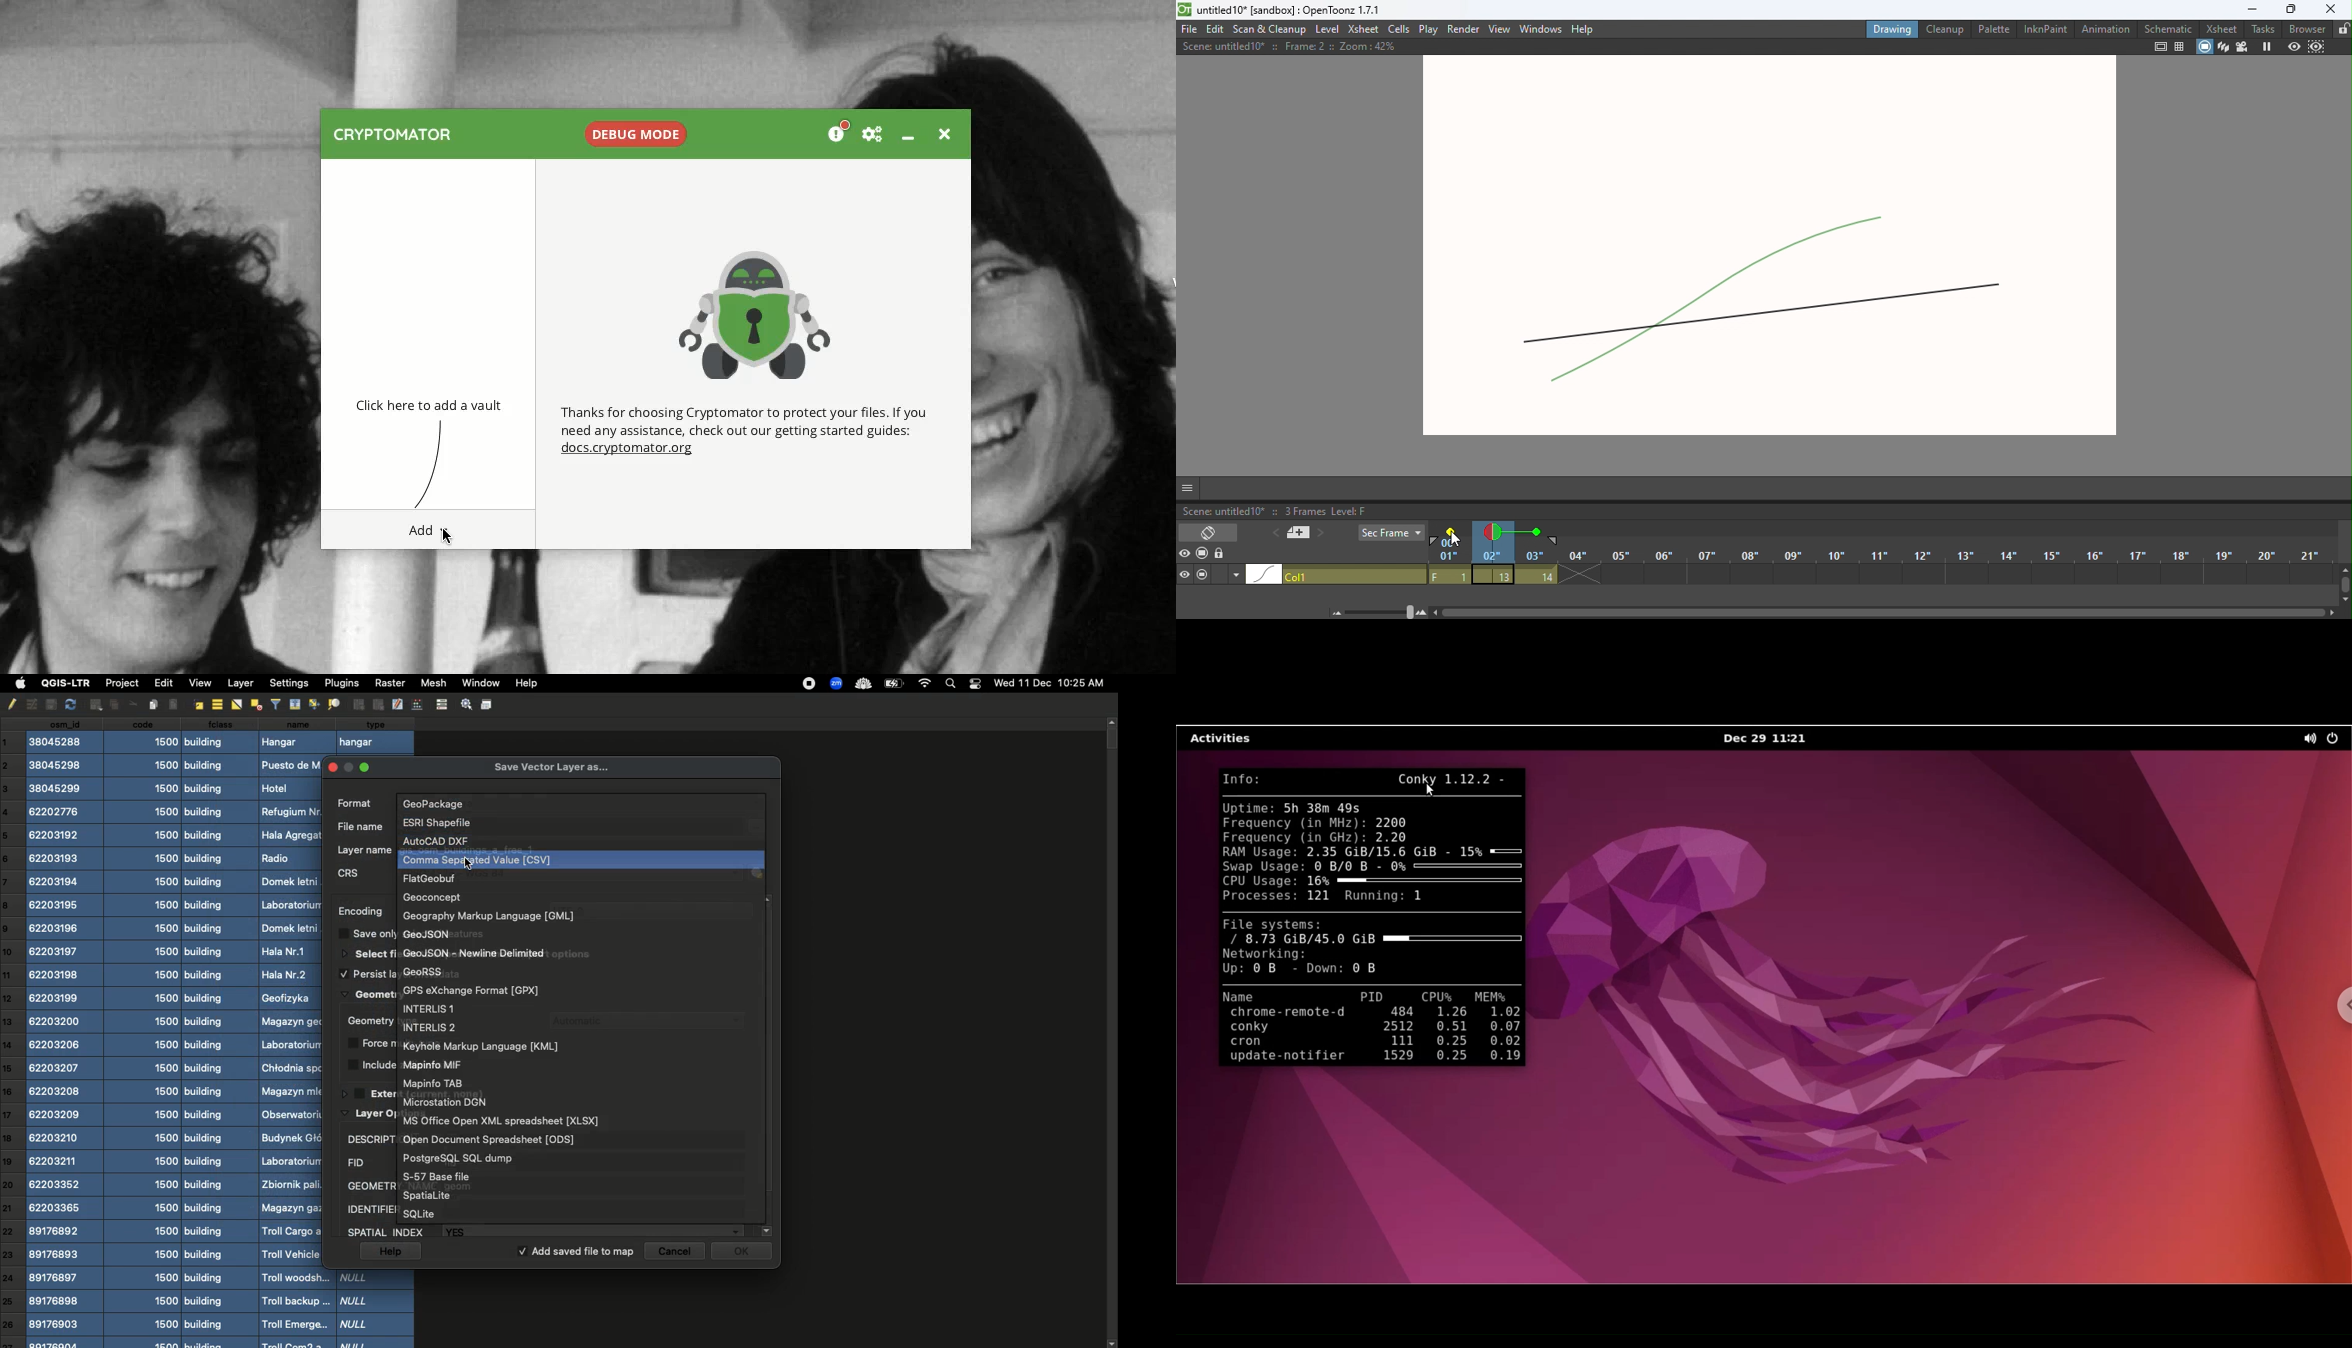 The height and width of the screenshot is (1372, 2352). I want to click on Apple, so click(18, 684).